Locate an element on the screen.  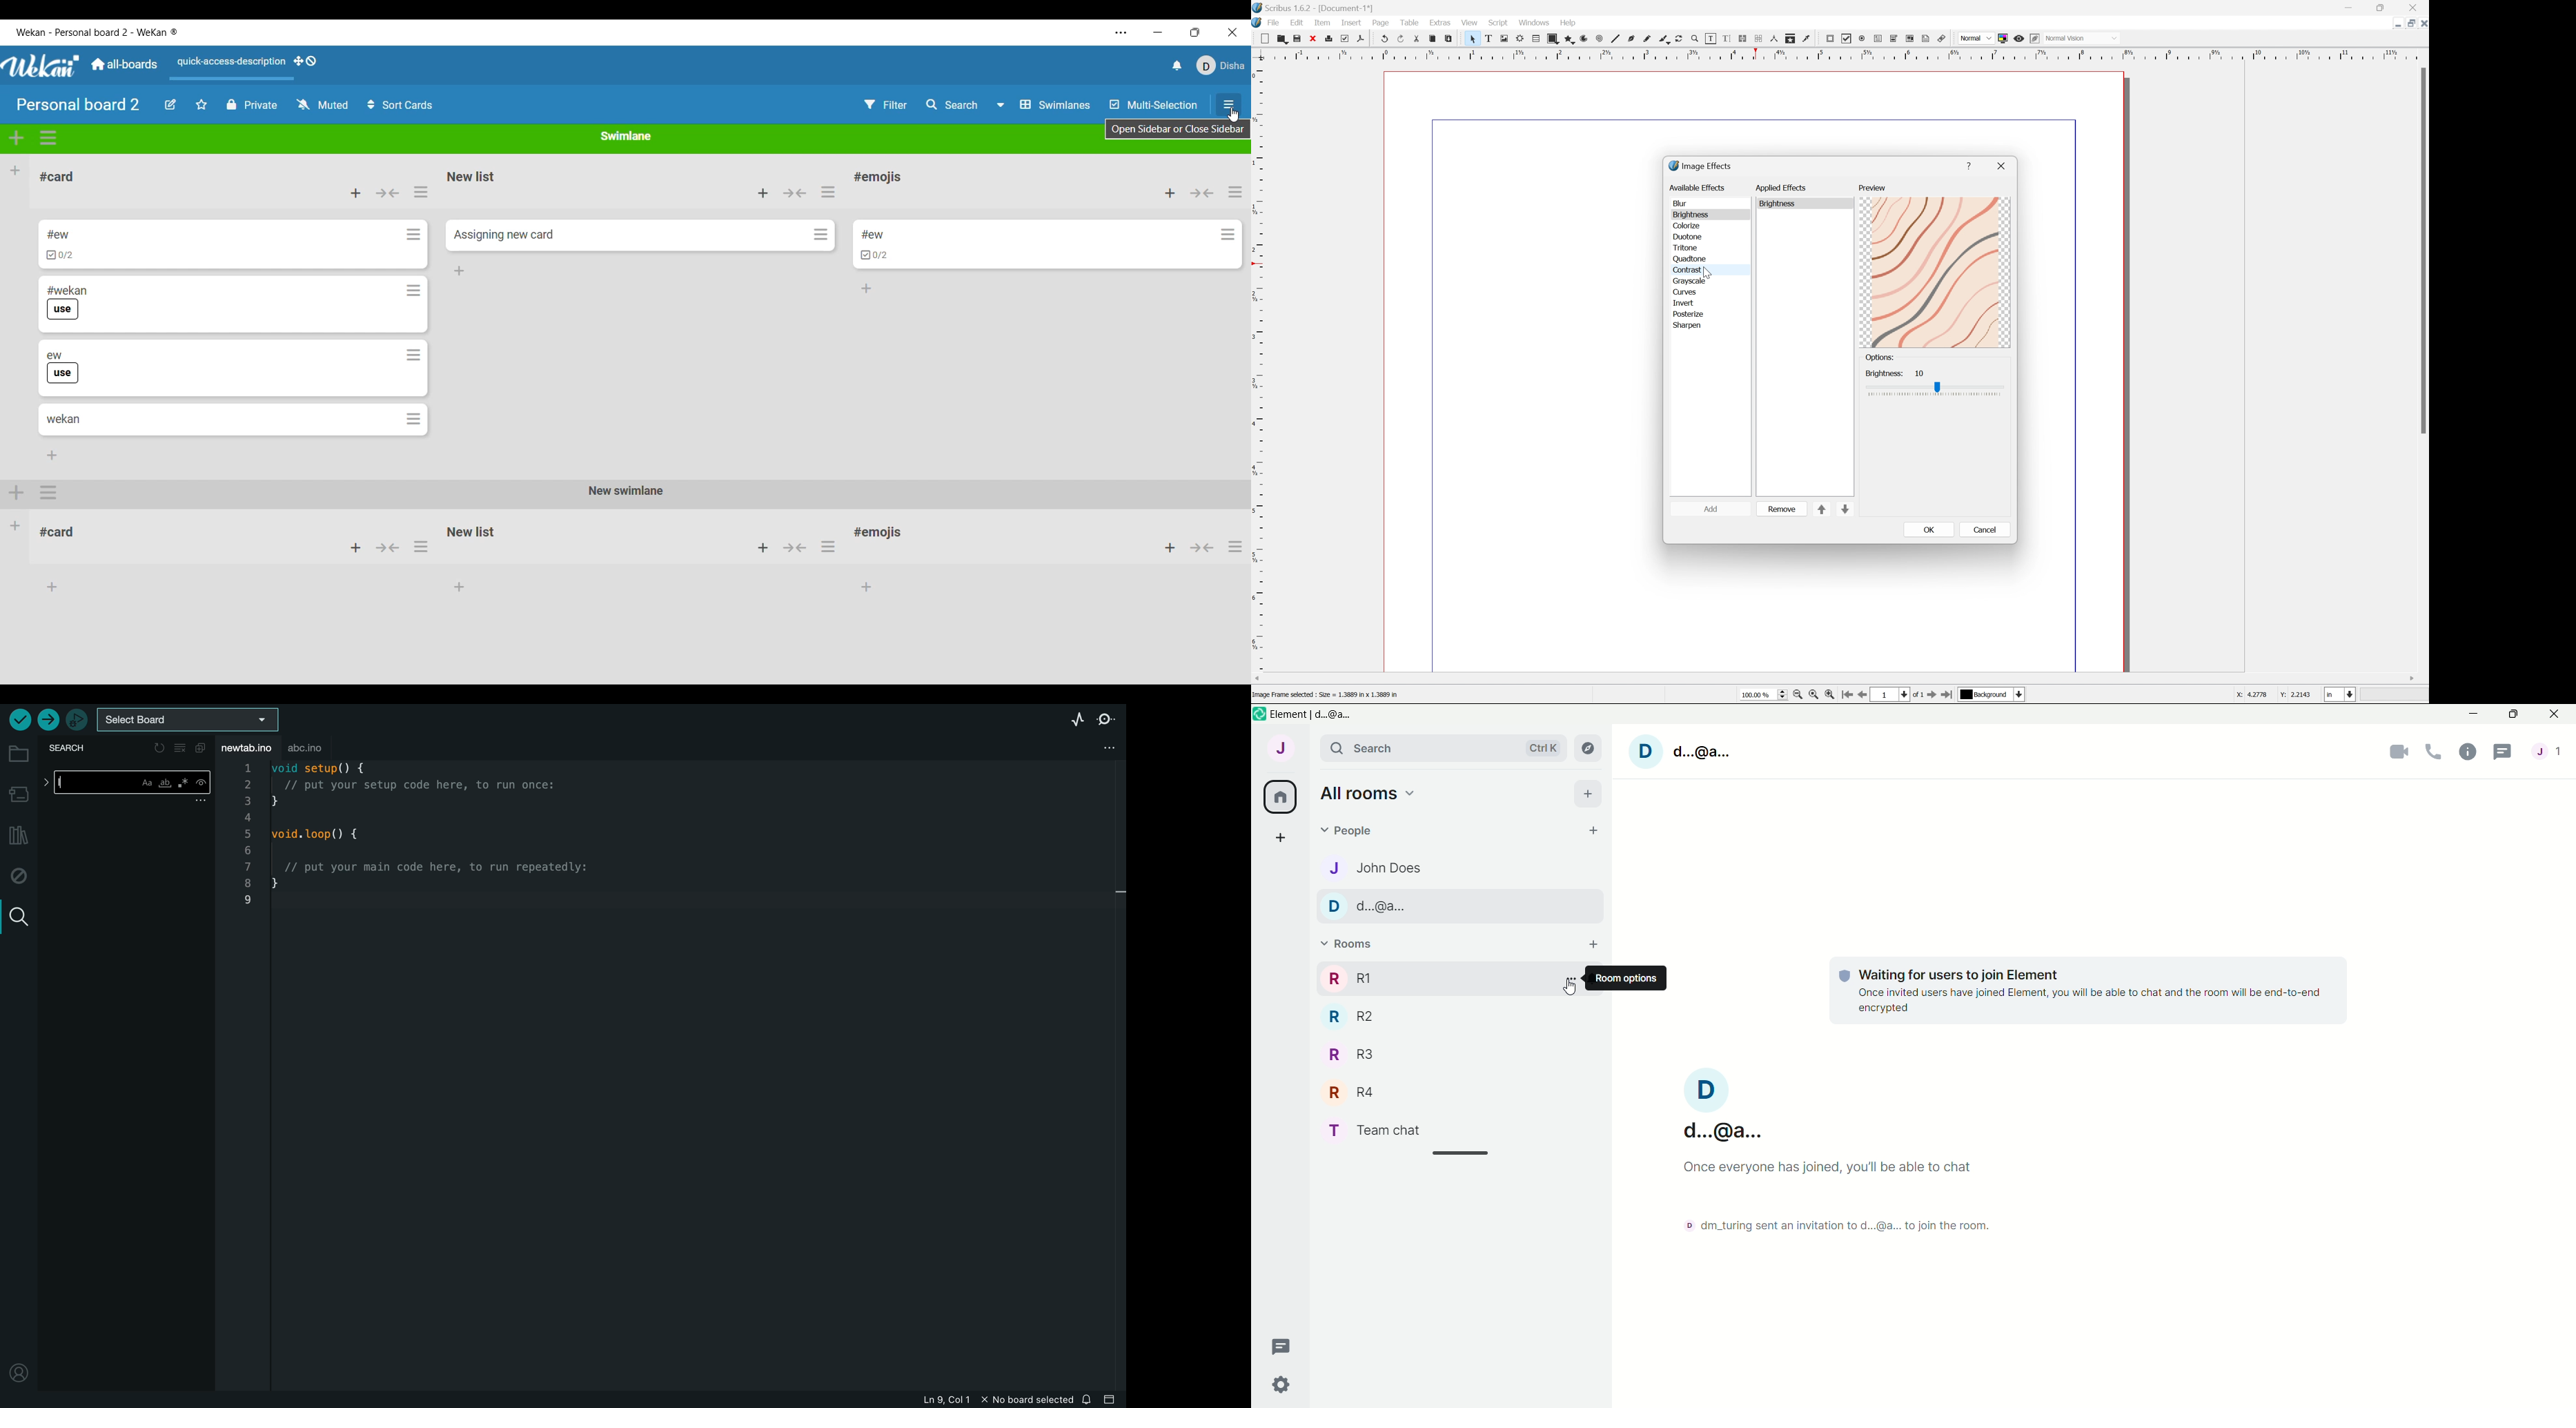
People is located at coordinates (1357, 831).